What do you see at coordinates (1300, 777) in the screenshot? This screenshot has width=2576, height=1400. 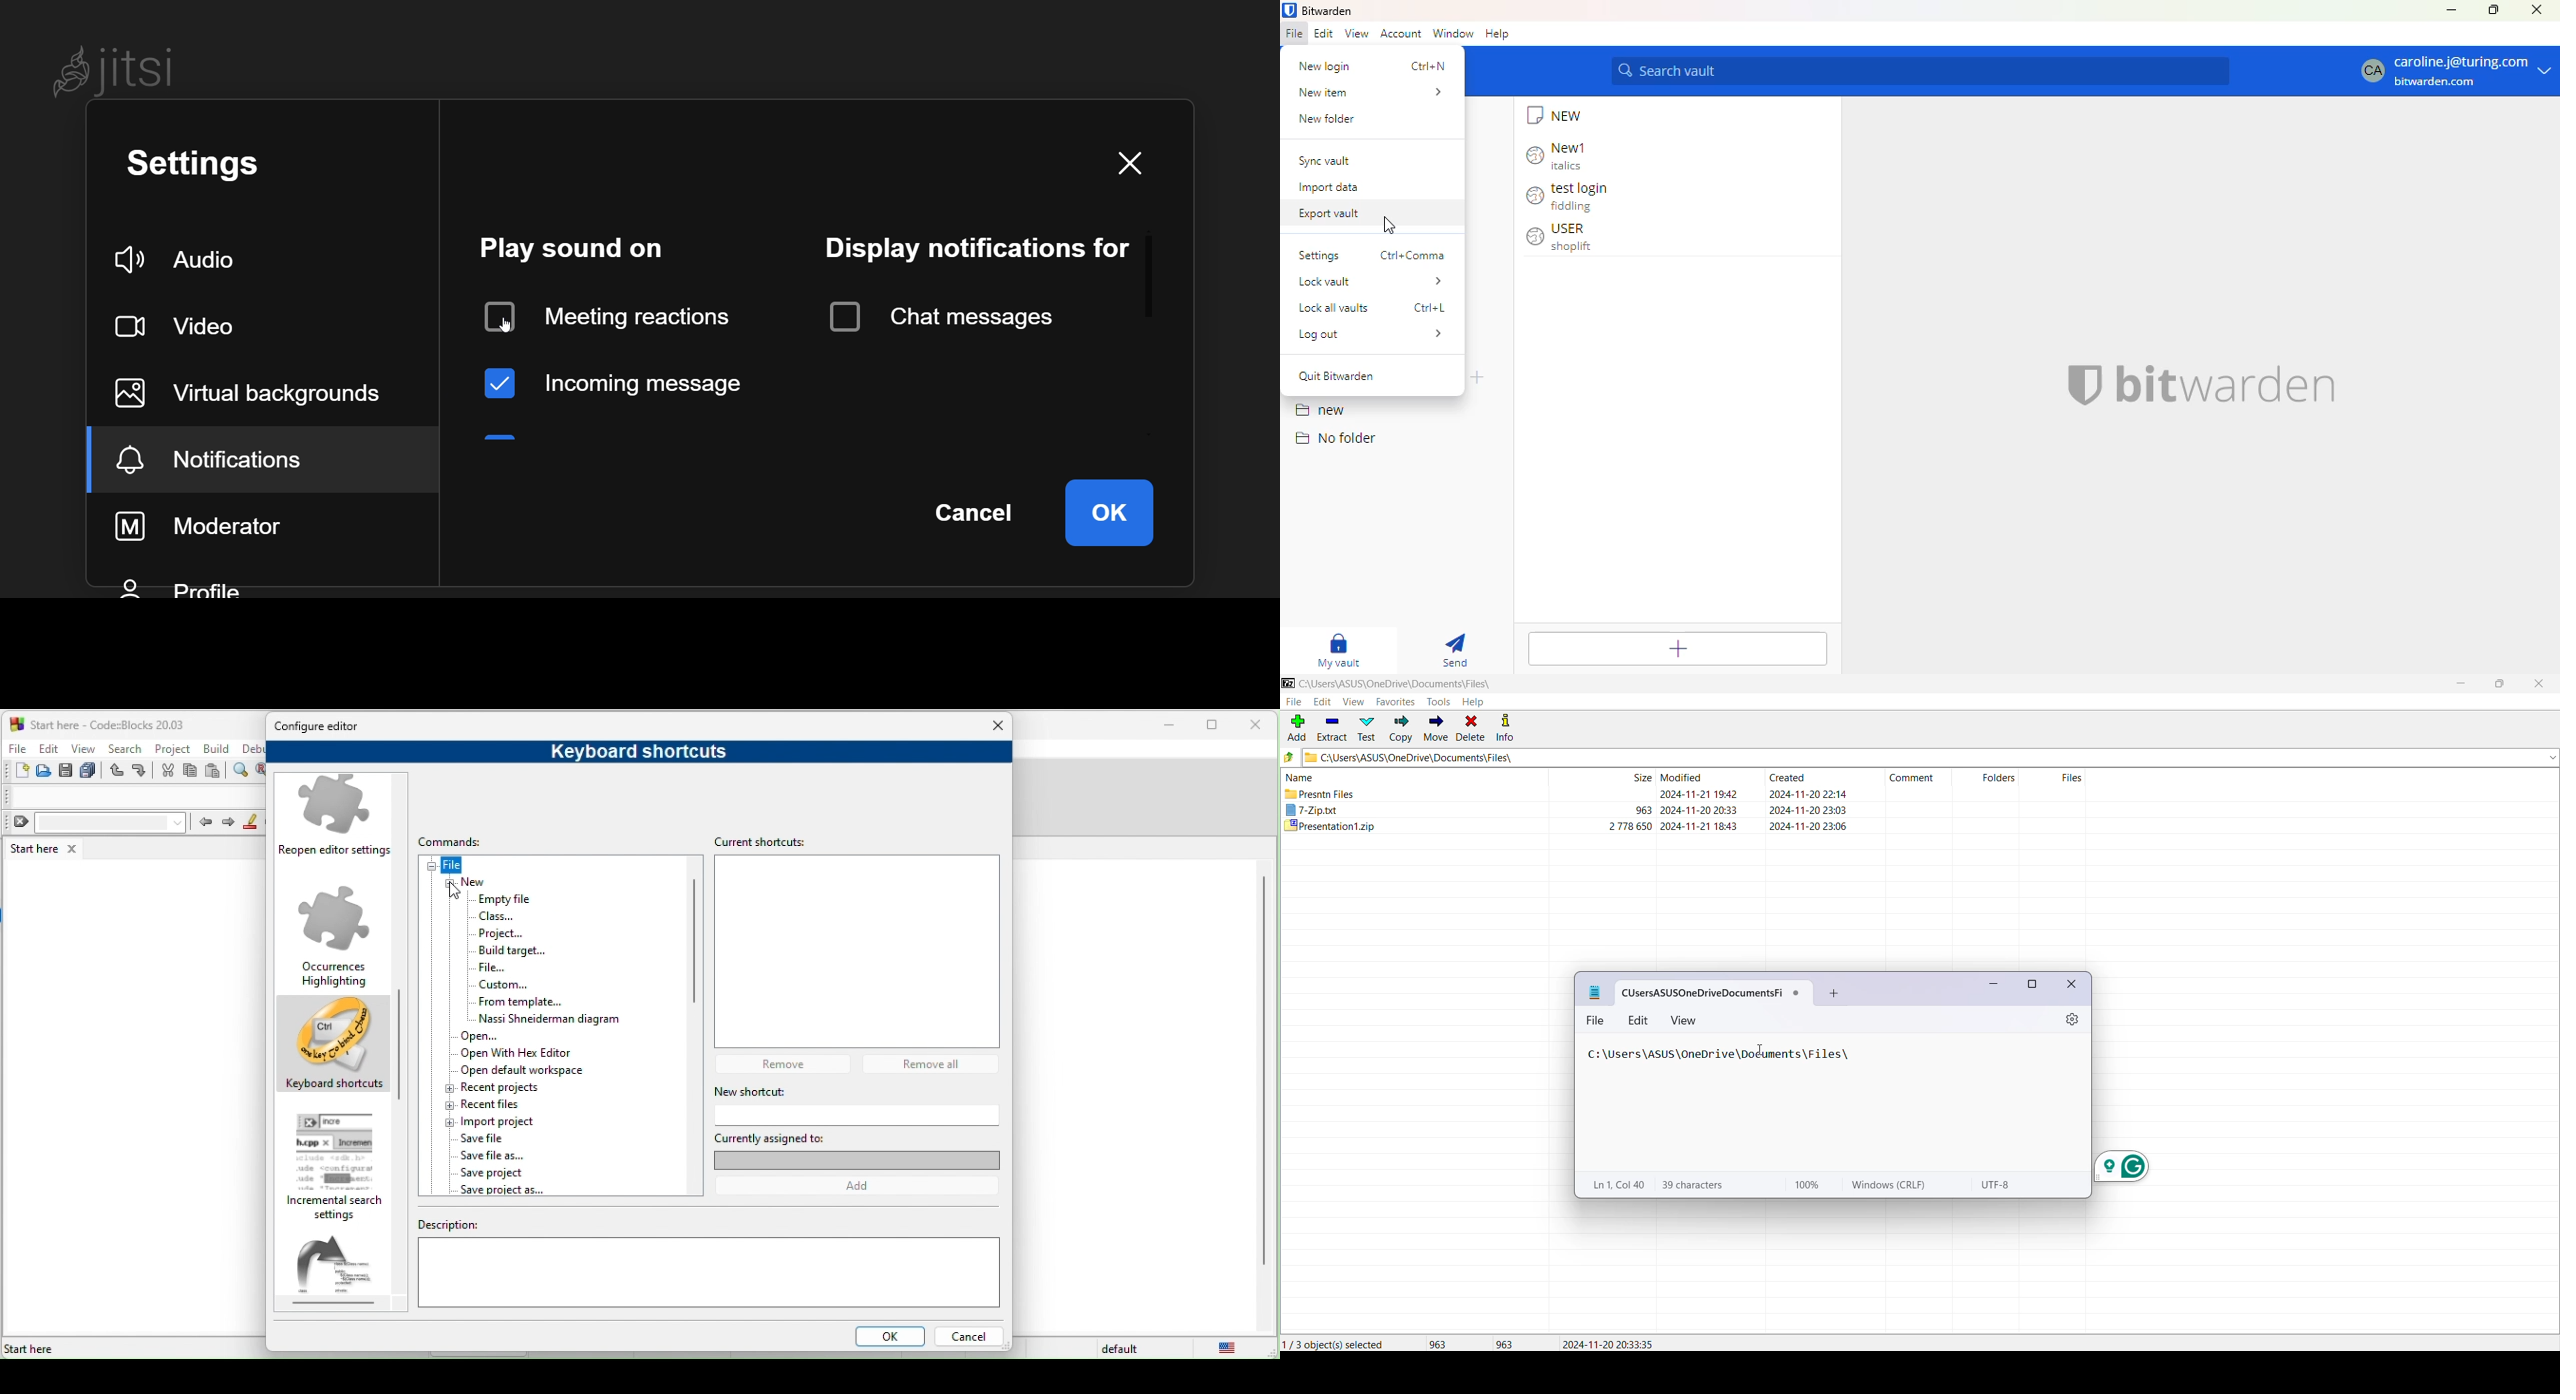 I see `name` at bounding box center [1300, 777].